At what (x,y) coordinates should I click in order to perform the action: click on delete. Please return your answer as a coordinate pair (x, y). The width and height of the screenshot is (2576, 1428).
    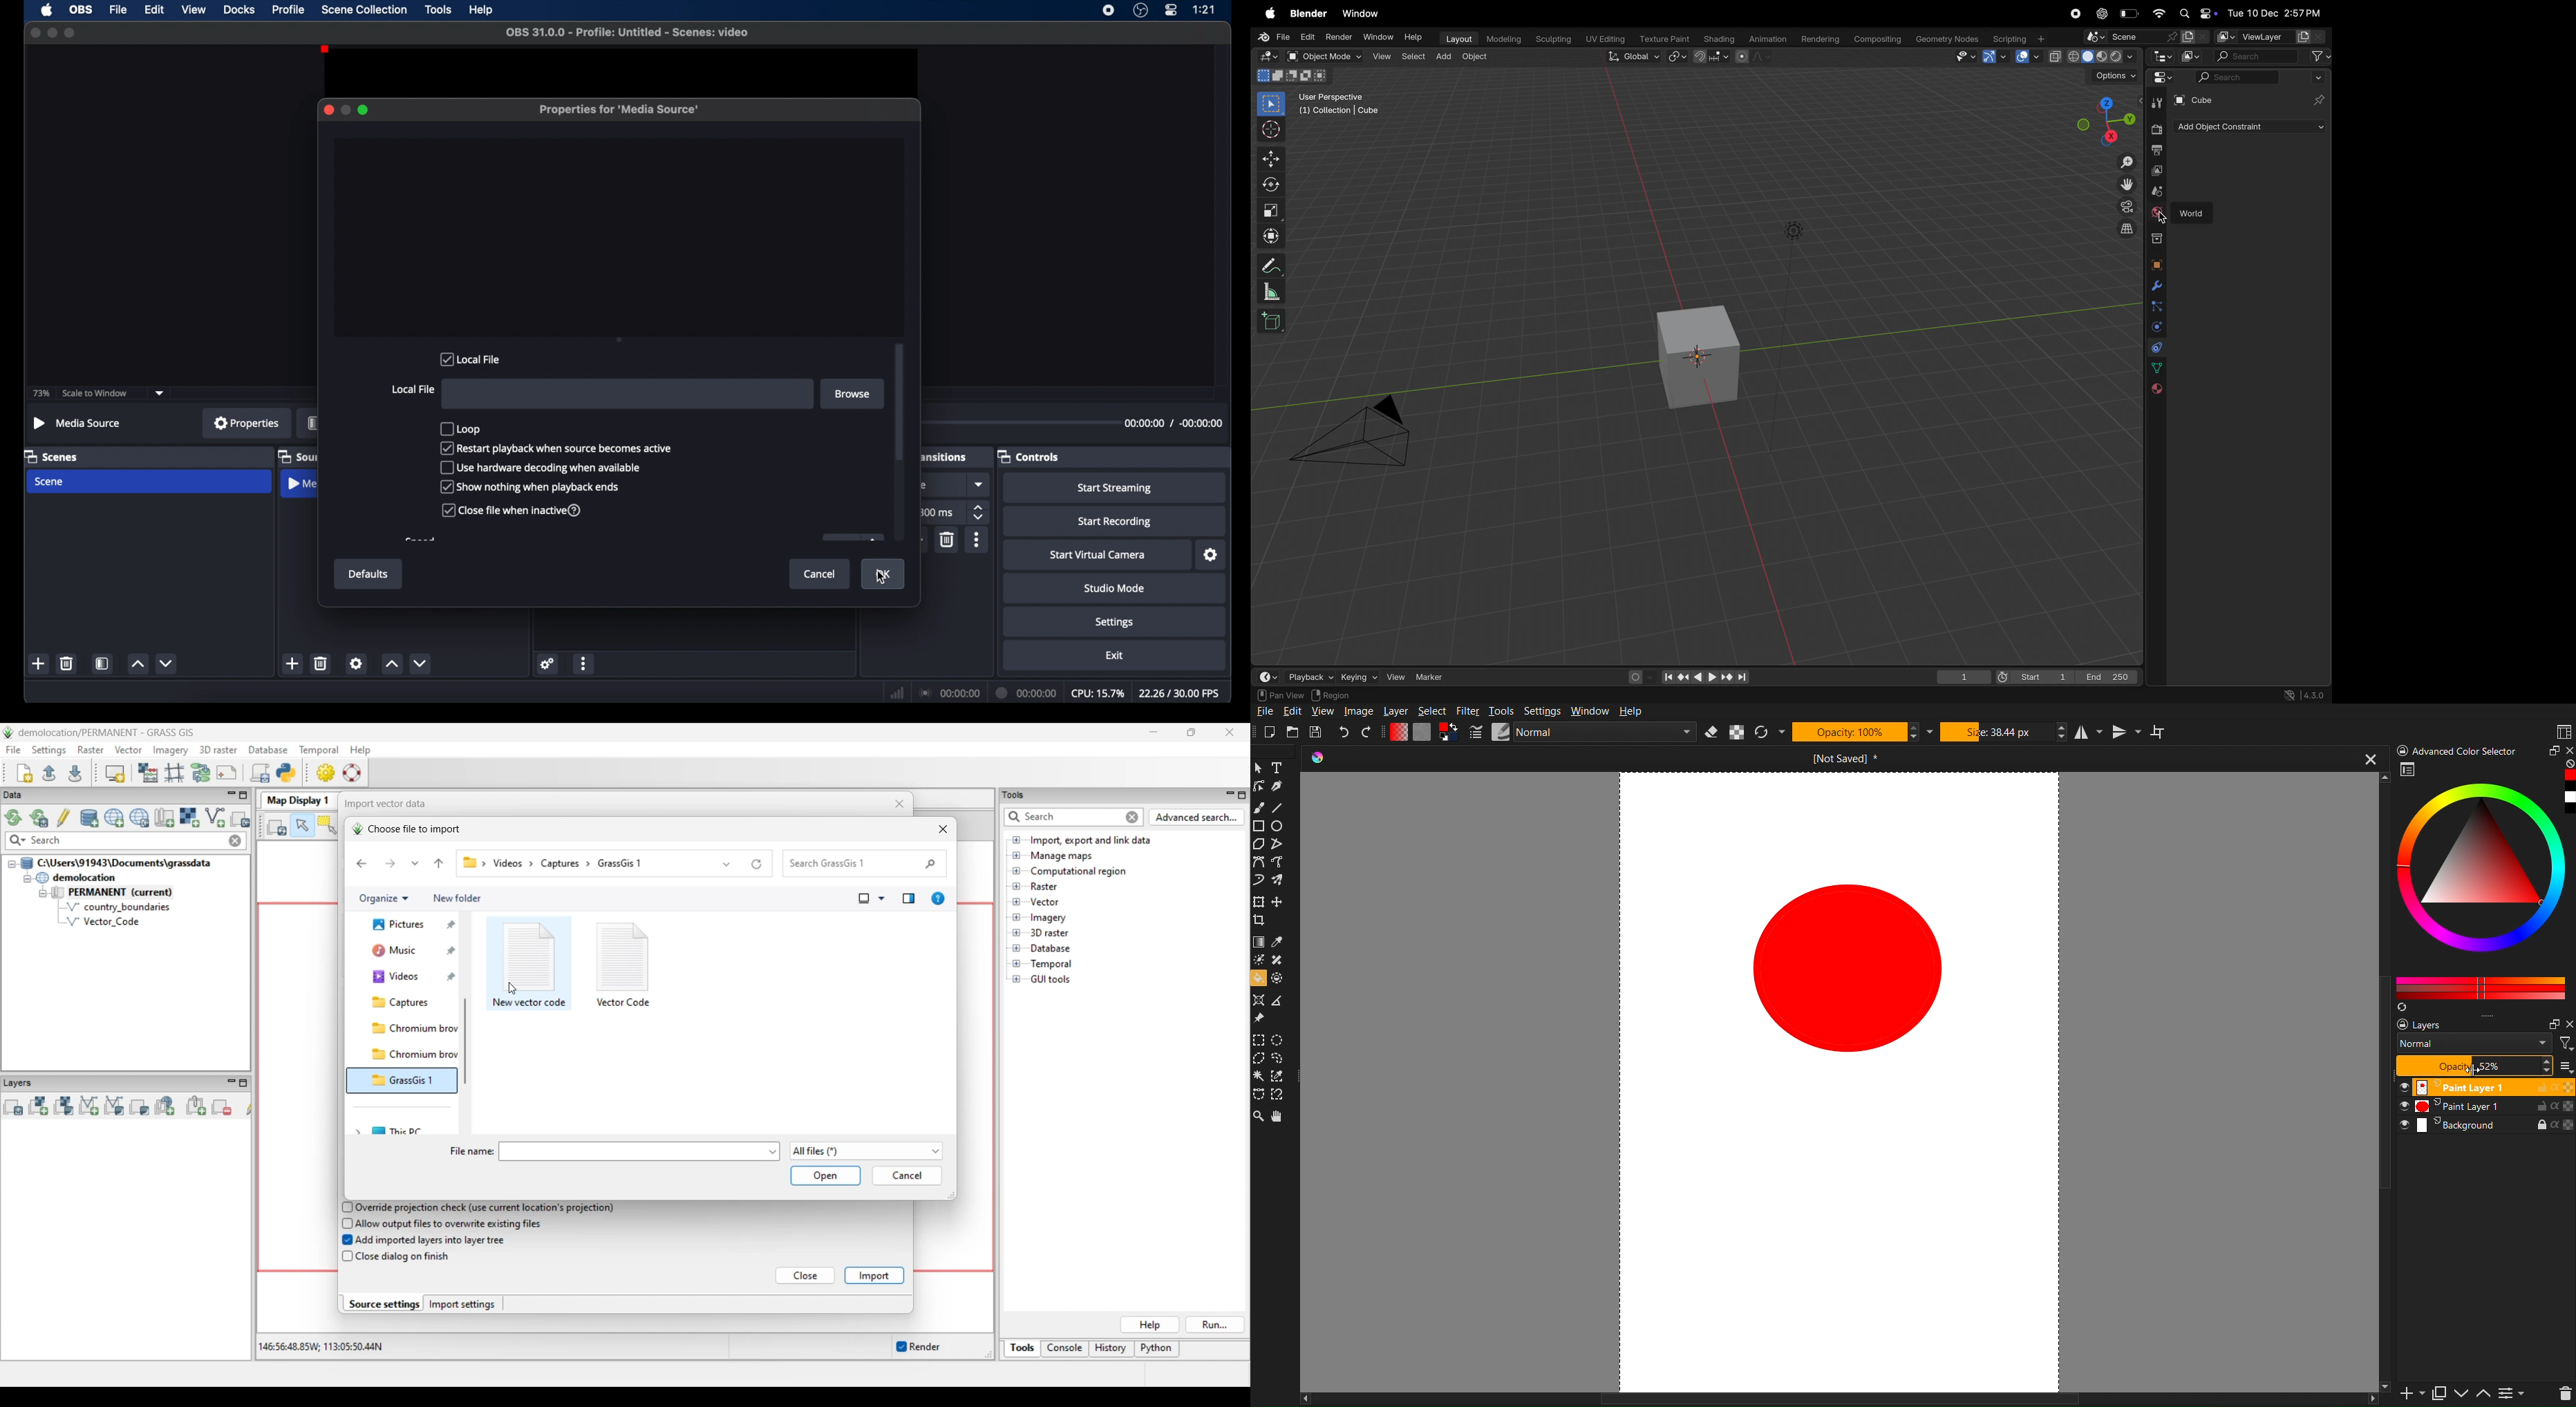
    Looking at the image, I should click on (66, 664).